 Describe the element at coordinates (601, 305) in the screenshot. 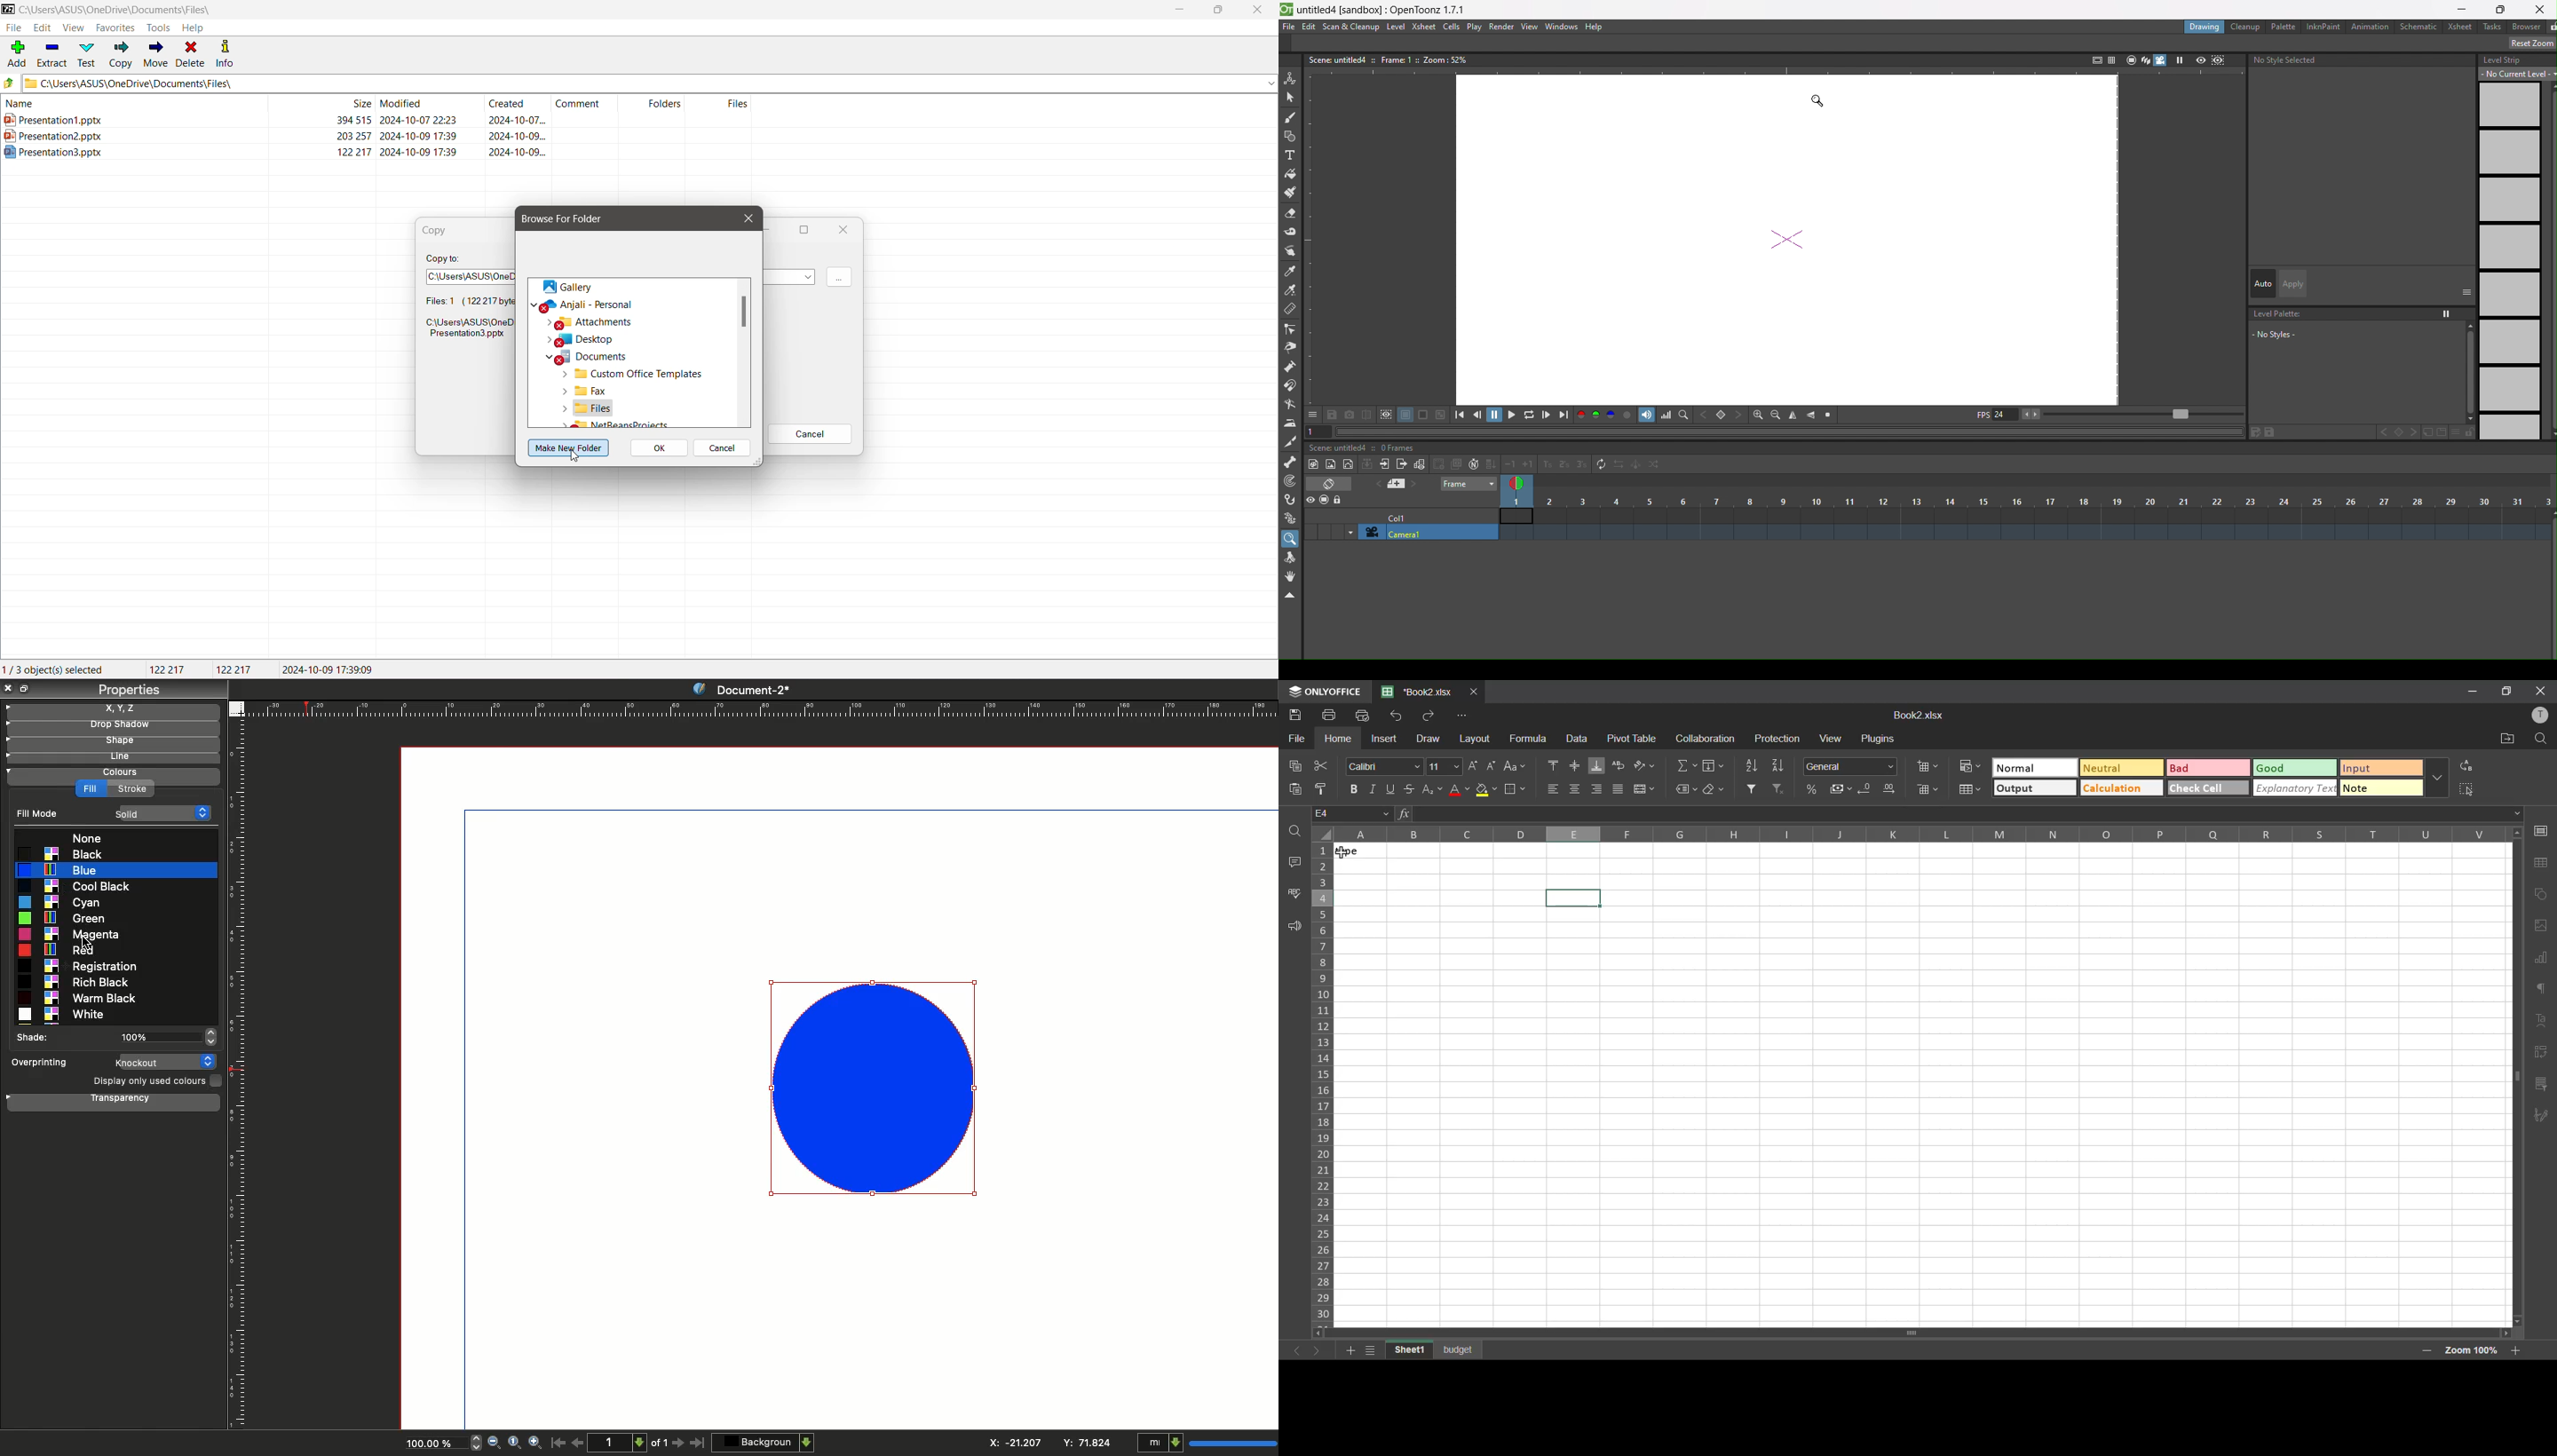

I see `Anjali - Personal` at that location.